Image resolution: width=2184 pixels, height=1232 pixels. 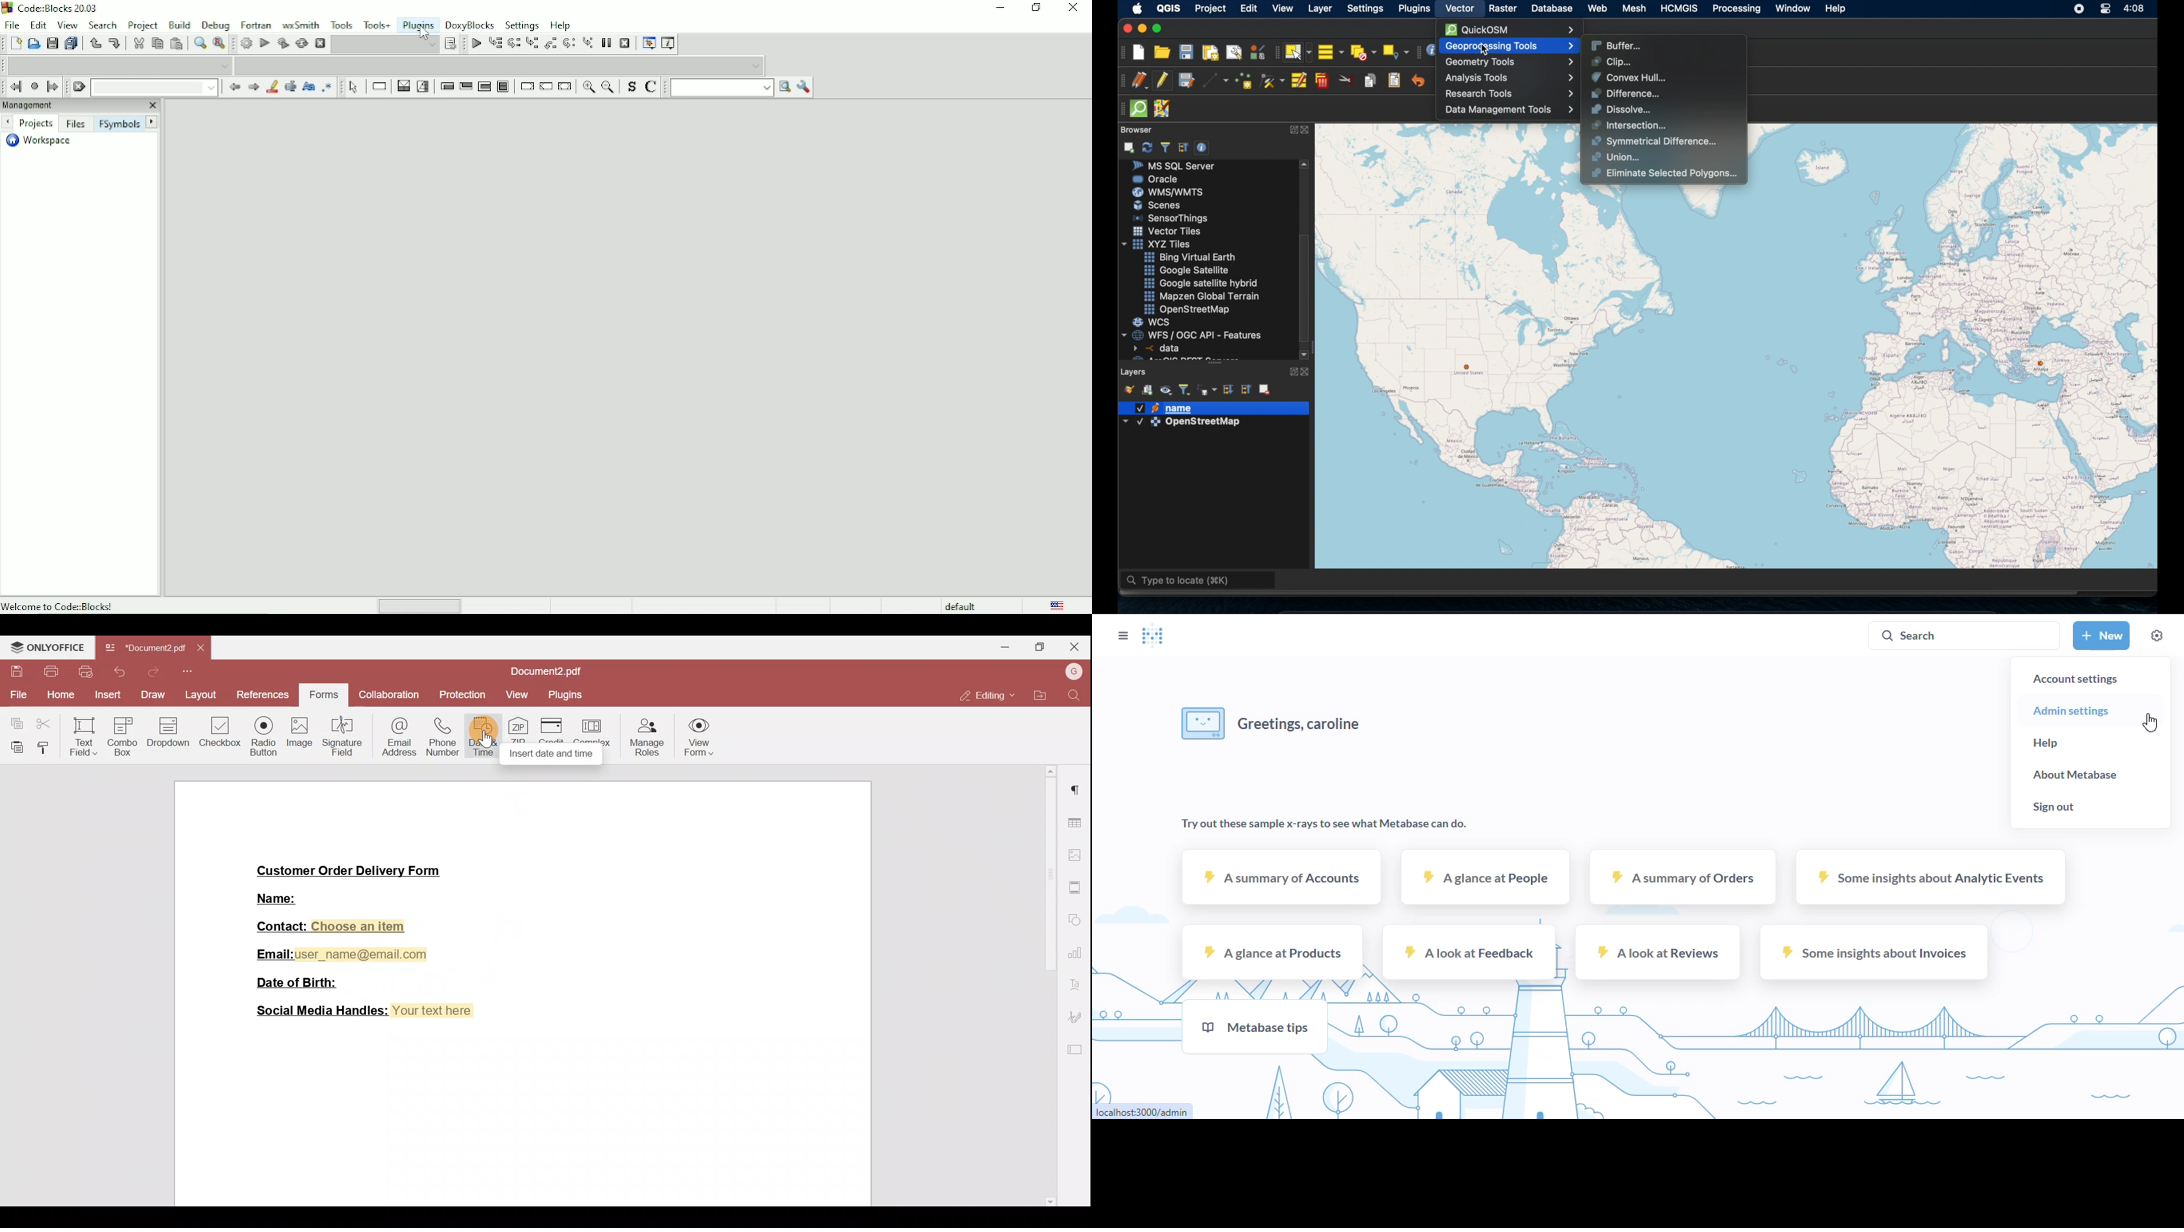 What do you see at coordinates (1168, 408) in the screenshot?
I see `name layer` at bounding box center [1168, 408].